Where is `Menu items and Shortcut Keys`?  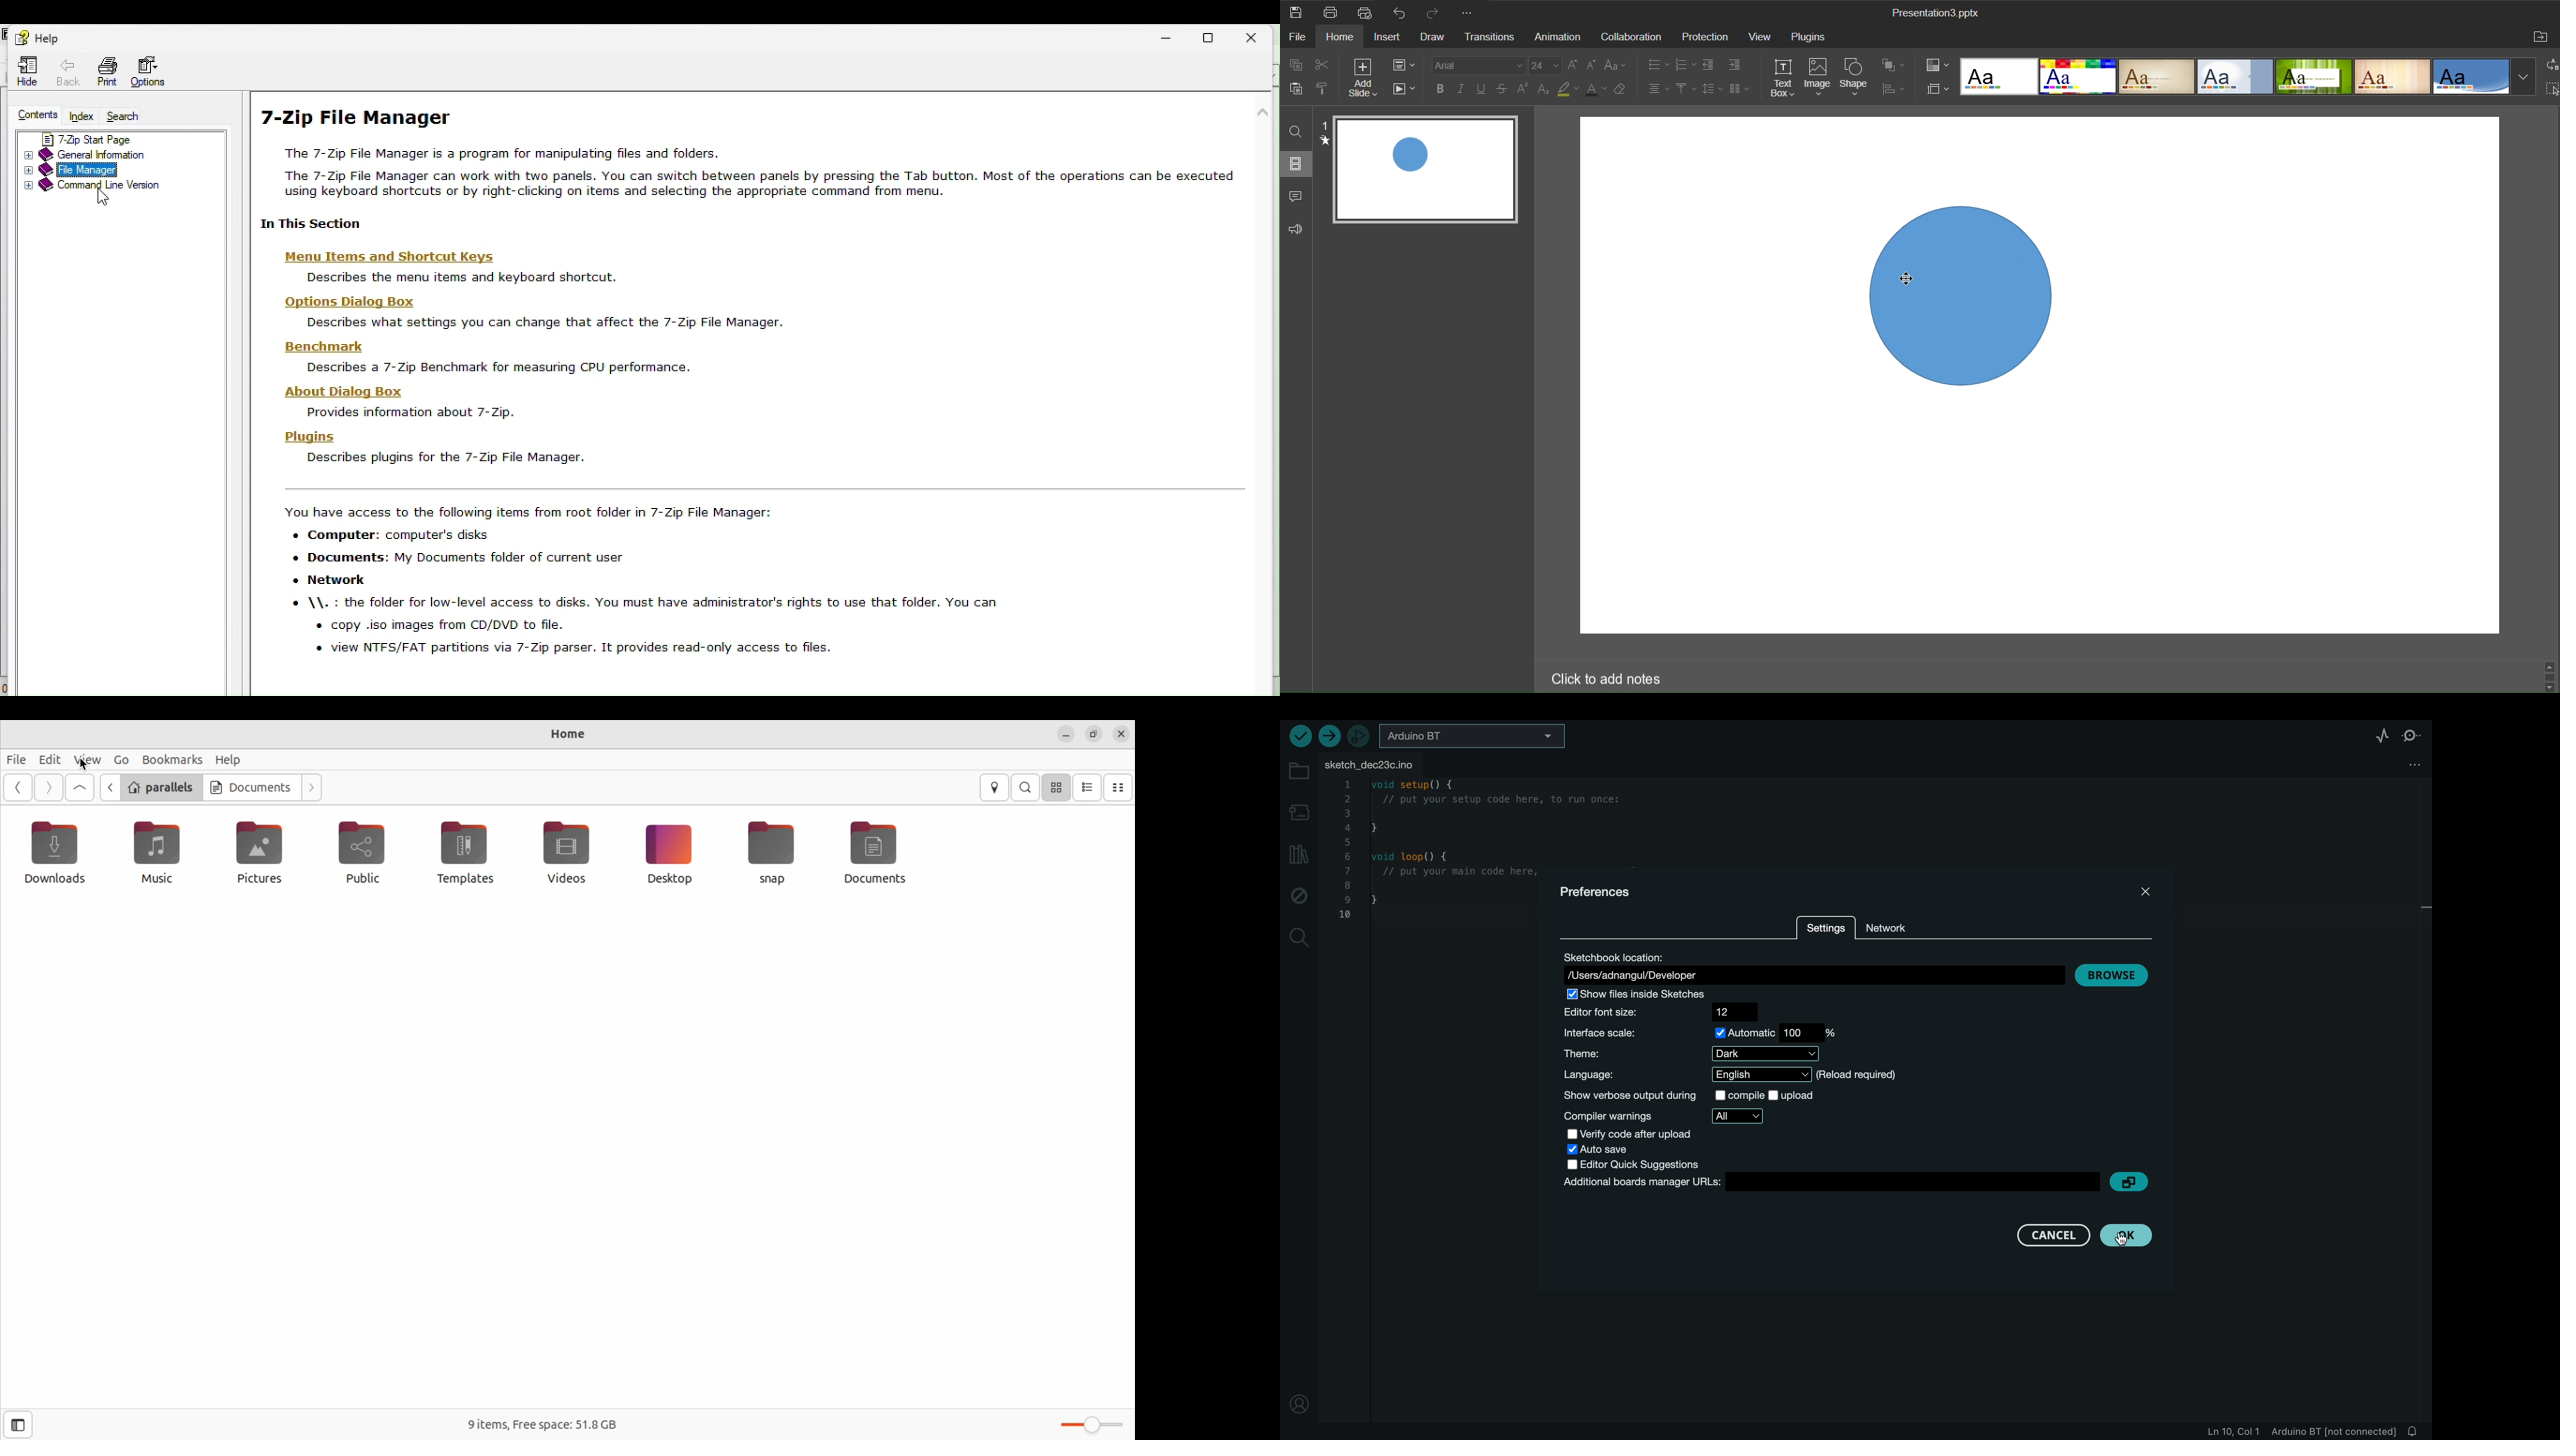 Menu items and Shortcut Keys is located at coordinates (394, 255).